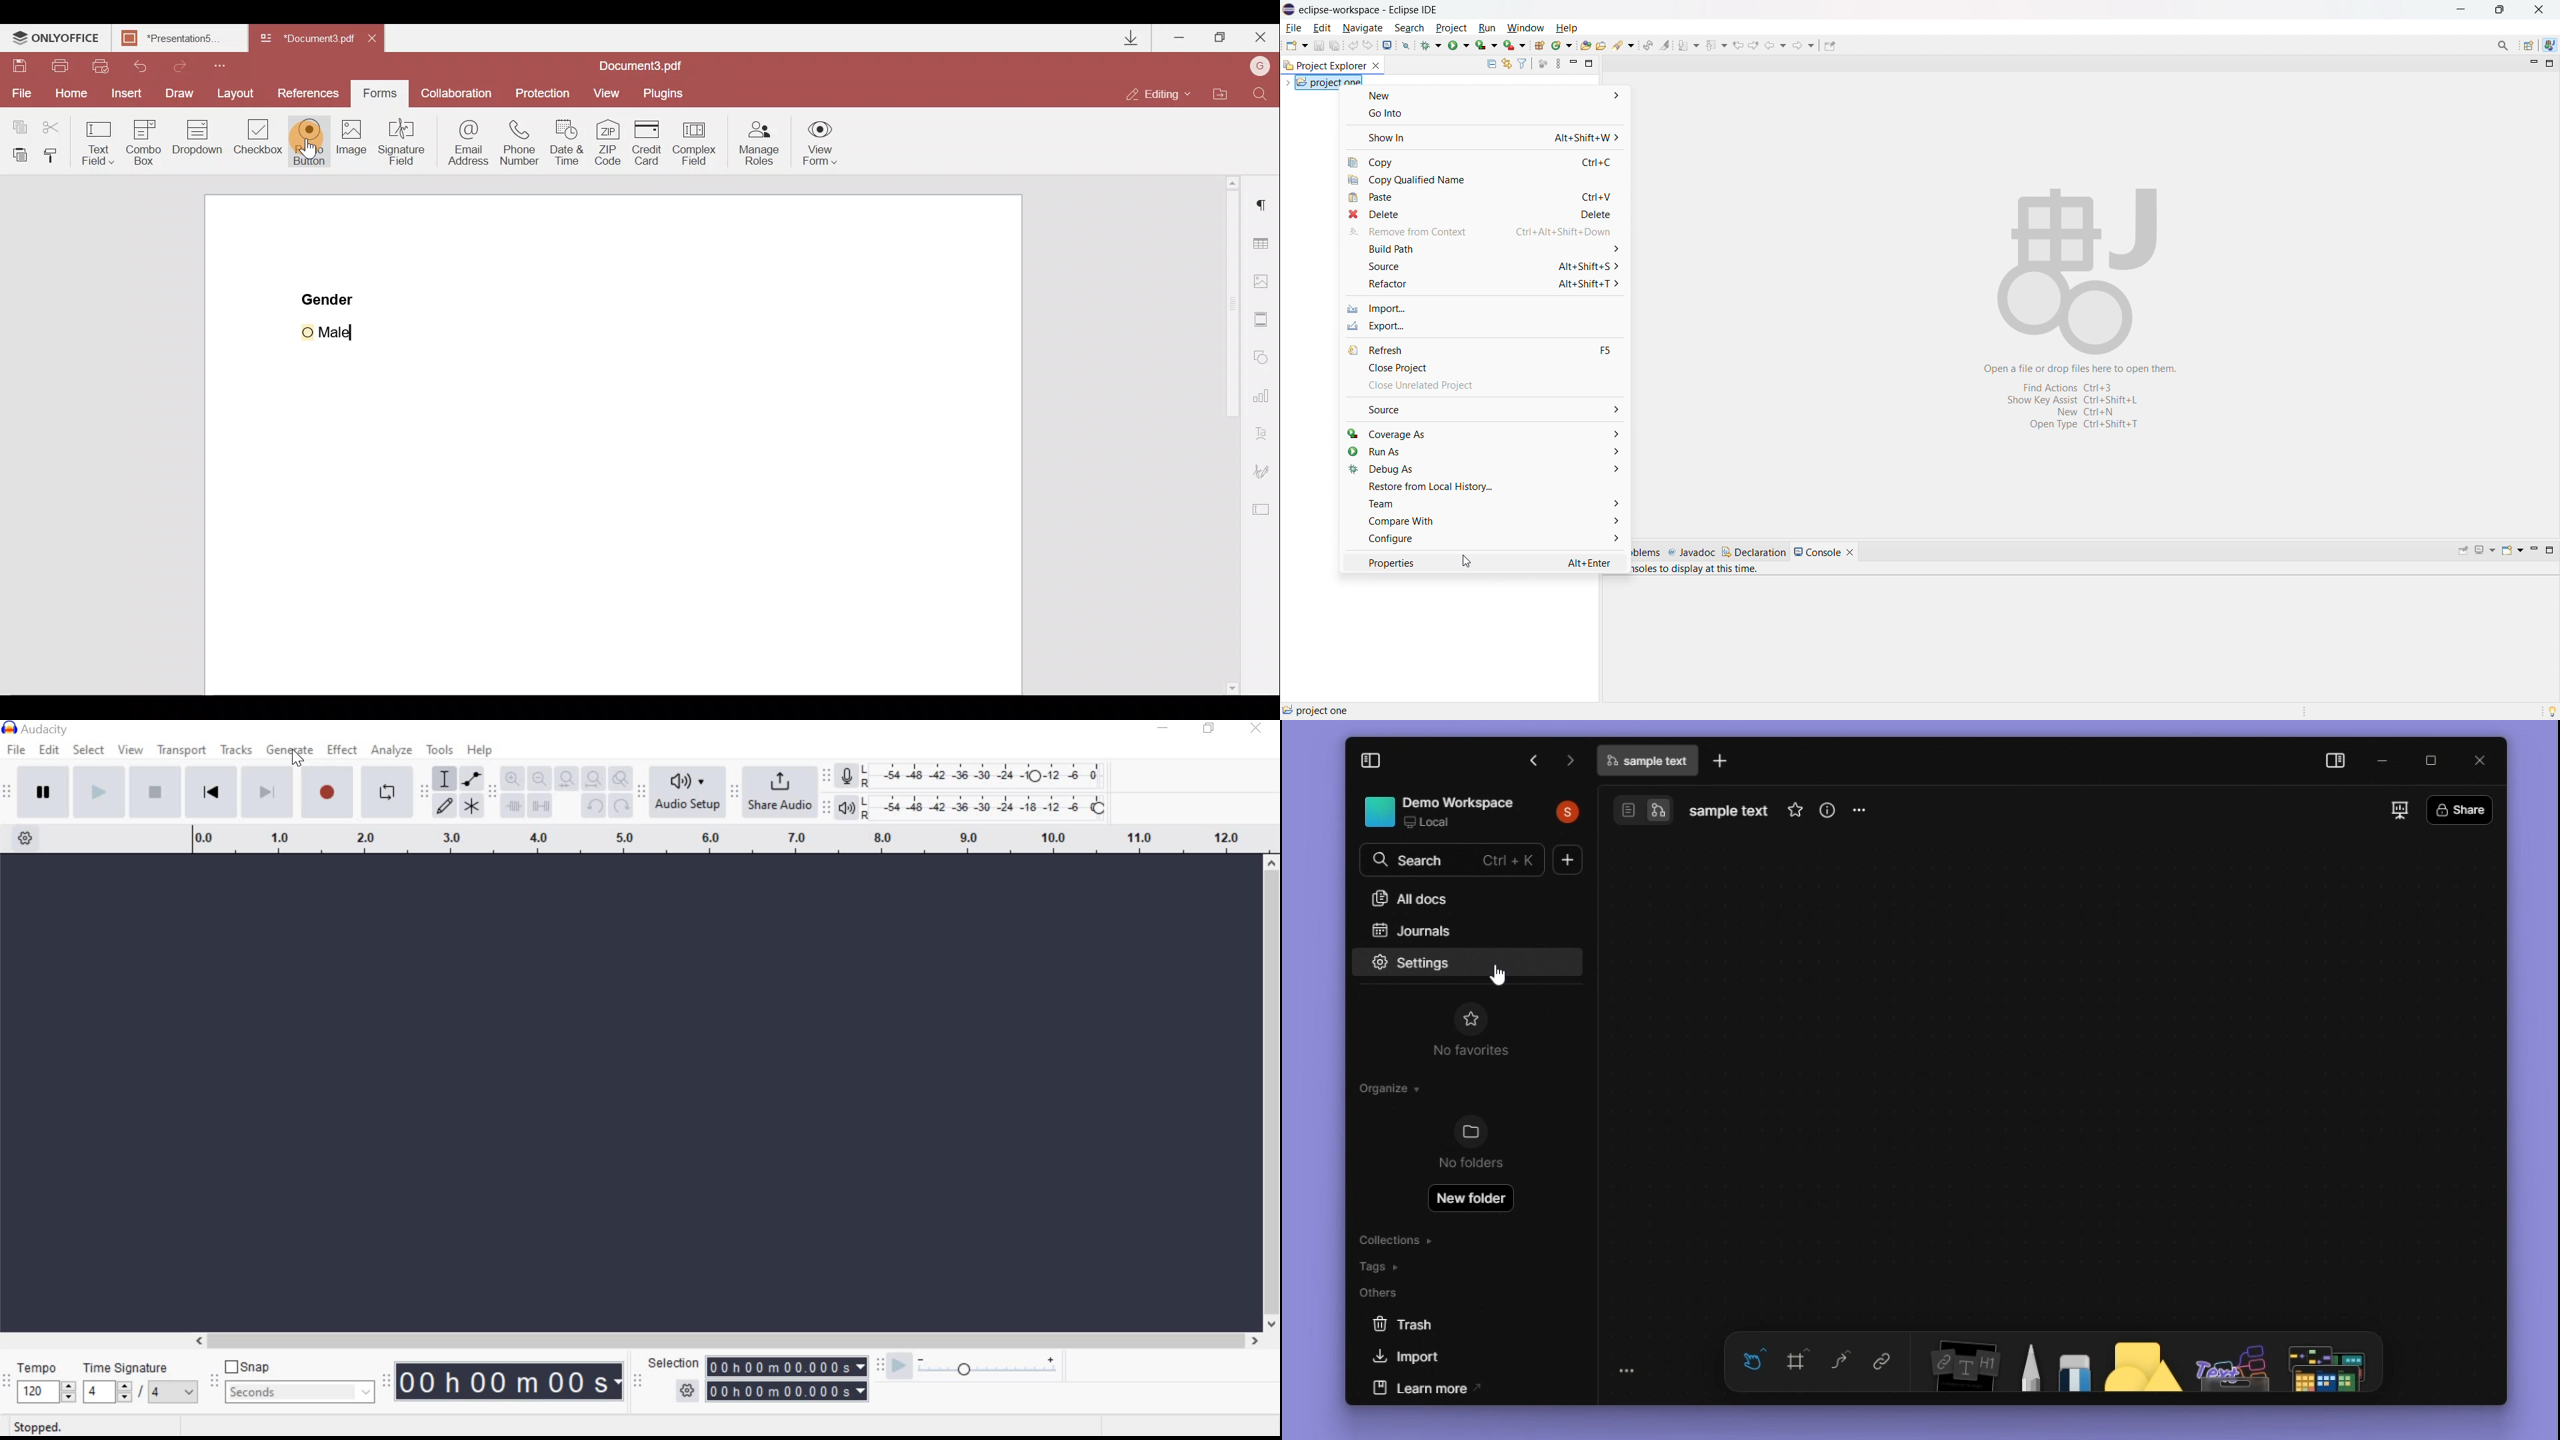 The width and height of the screenshot is (2576, 1456). Describe the element at coordinates (777, 789) in the screenshot. I see `Share Audio` at that location.